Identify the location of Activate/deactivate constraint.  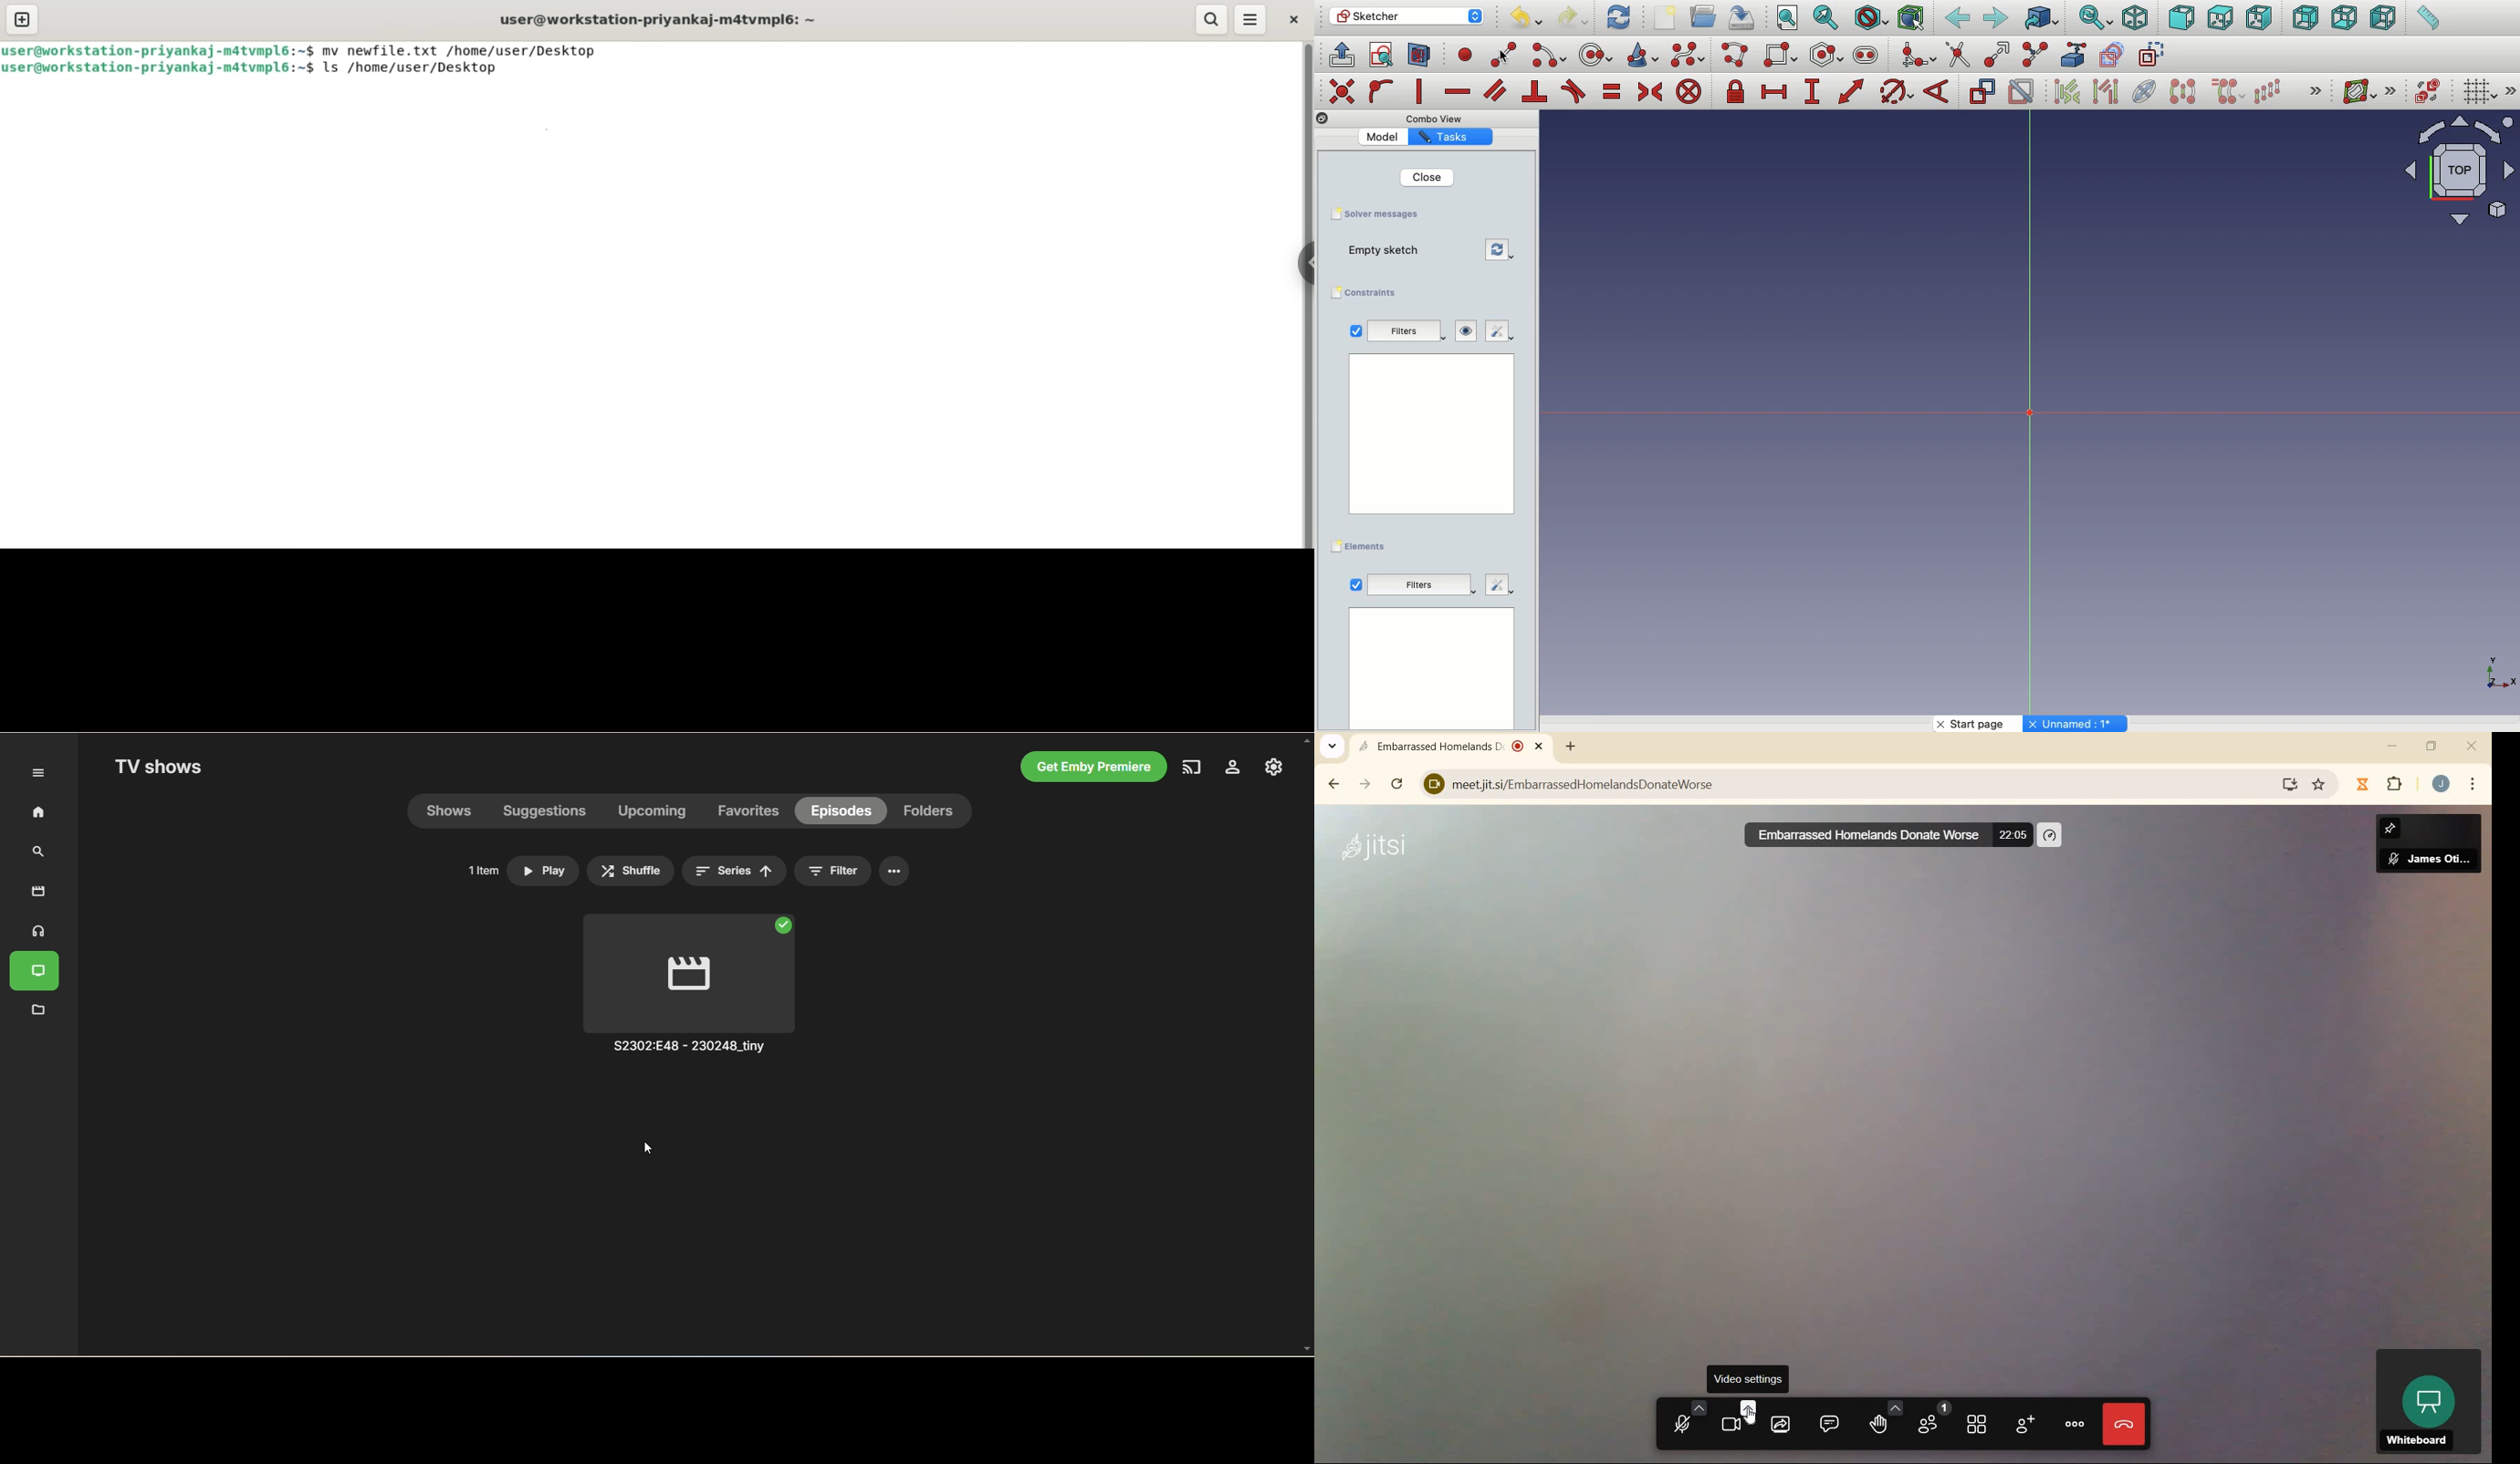
(2023, 91).